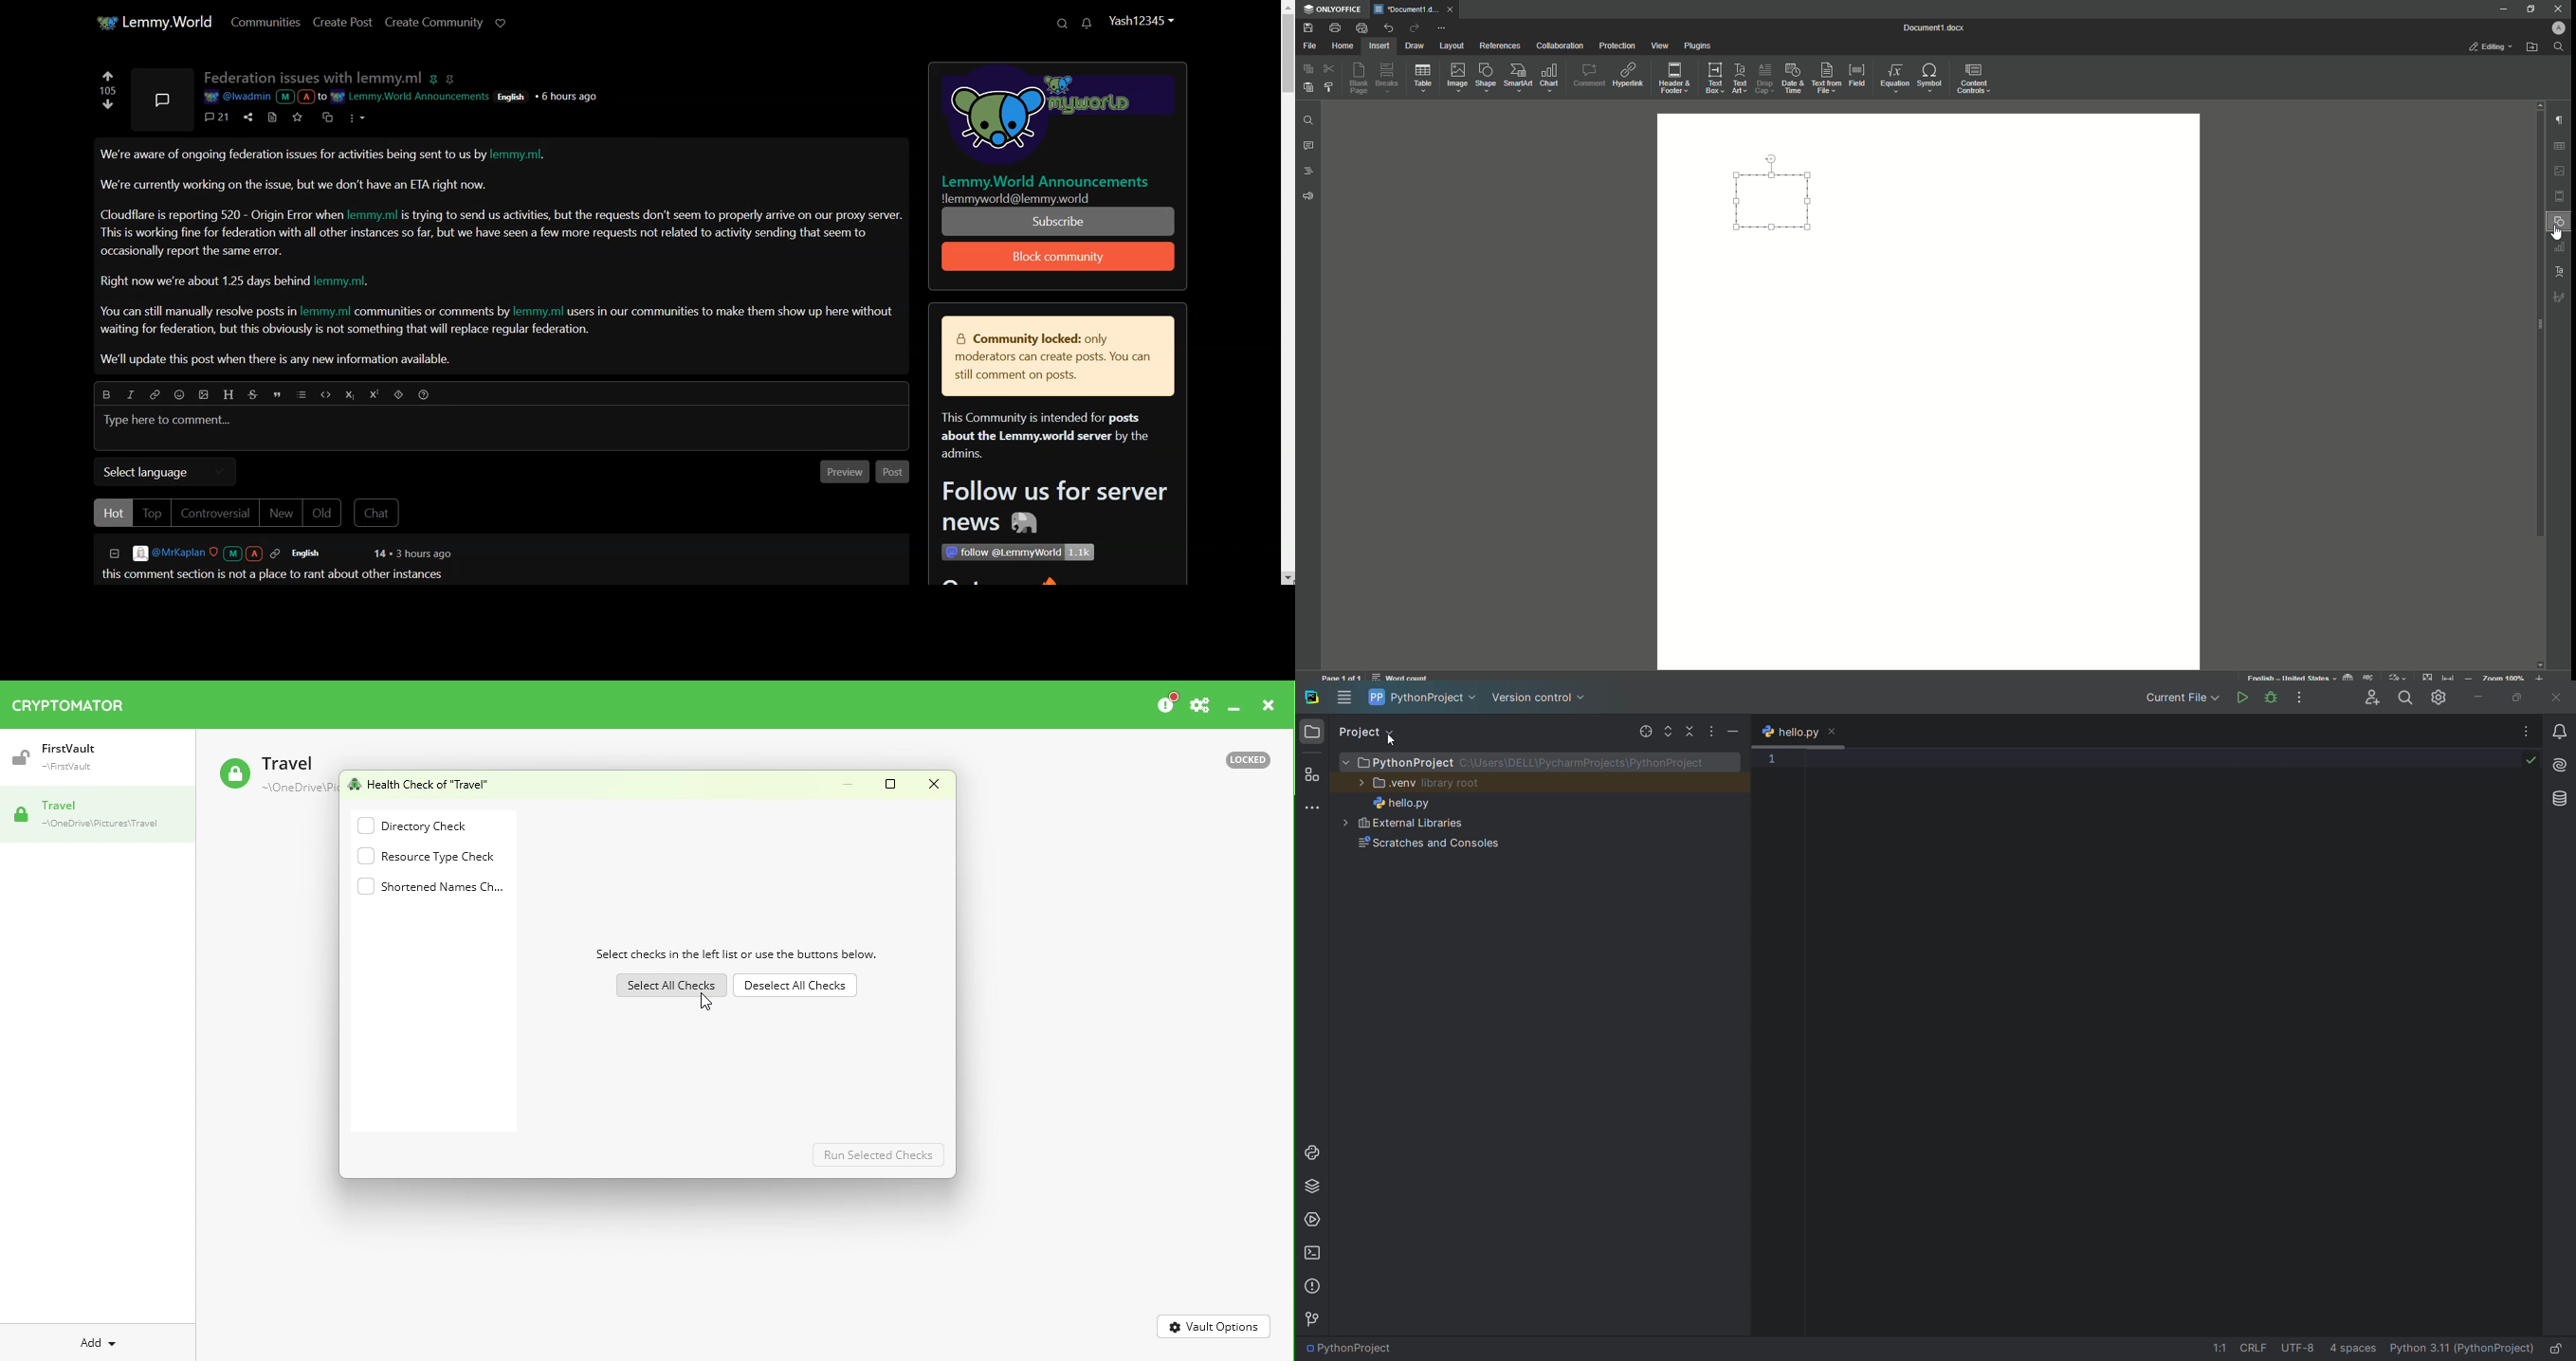  What do you see at coordinates (1673, 79) in the screenshot?
I see `Header and Footer` at bounding box center [1673, 79].